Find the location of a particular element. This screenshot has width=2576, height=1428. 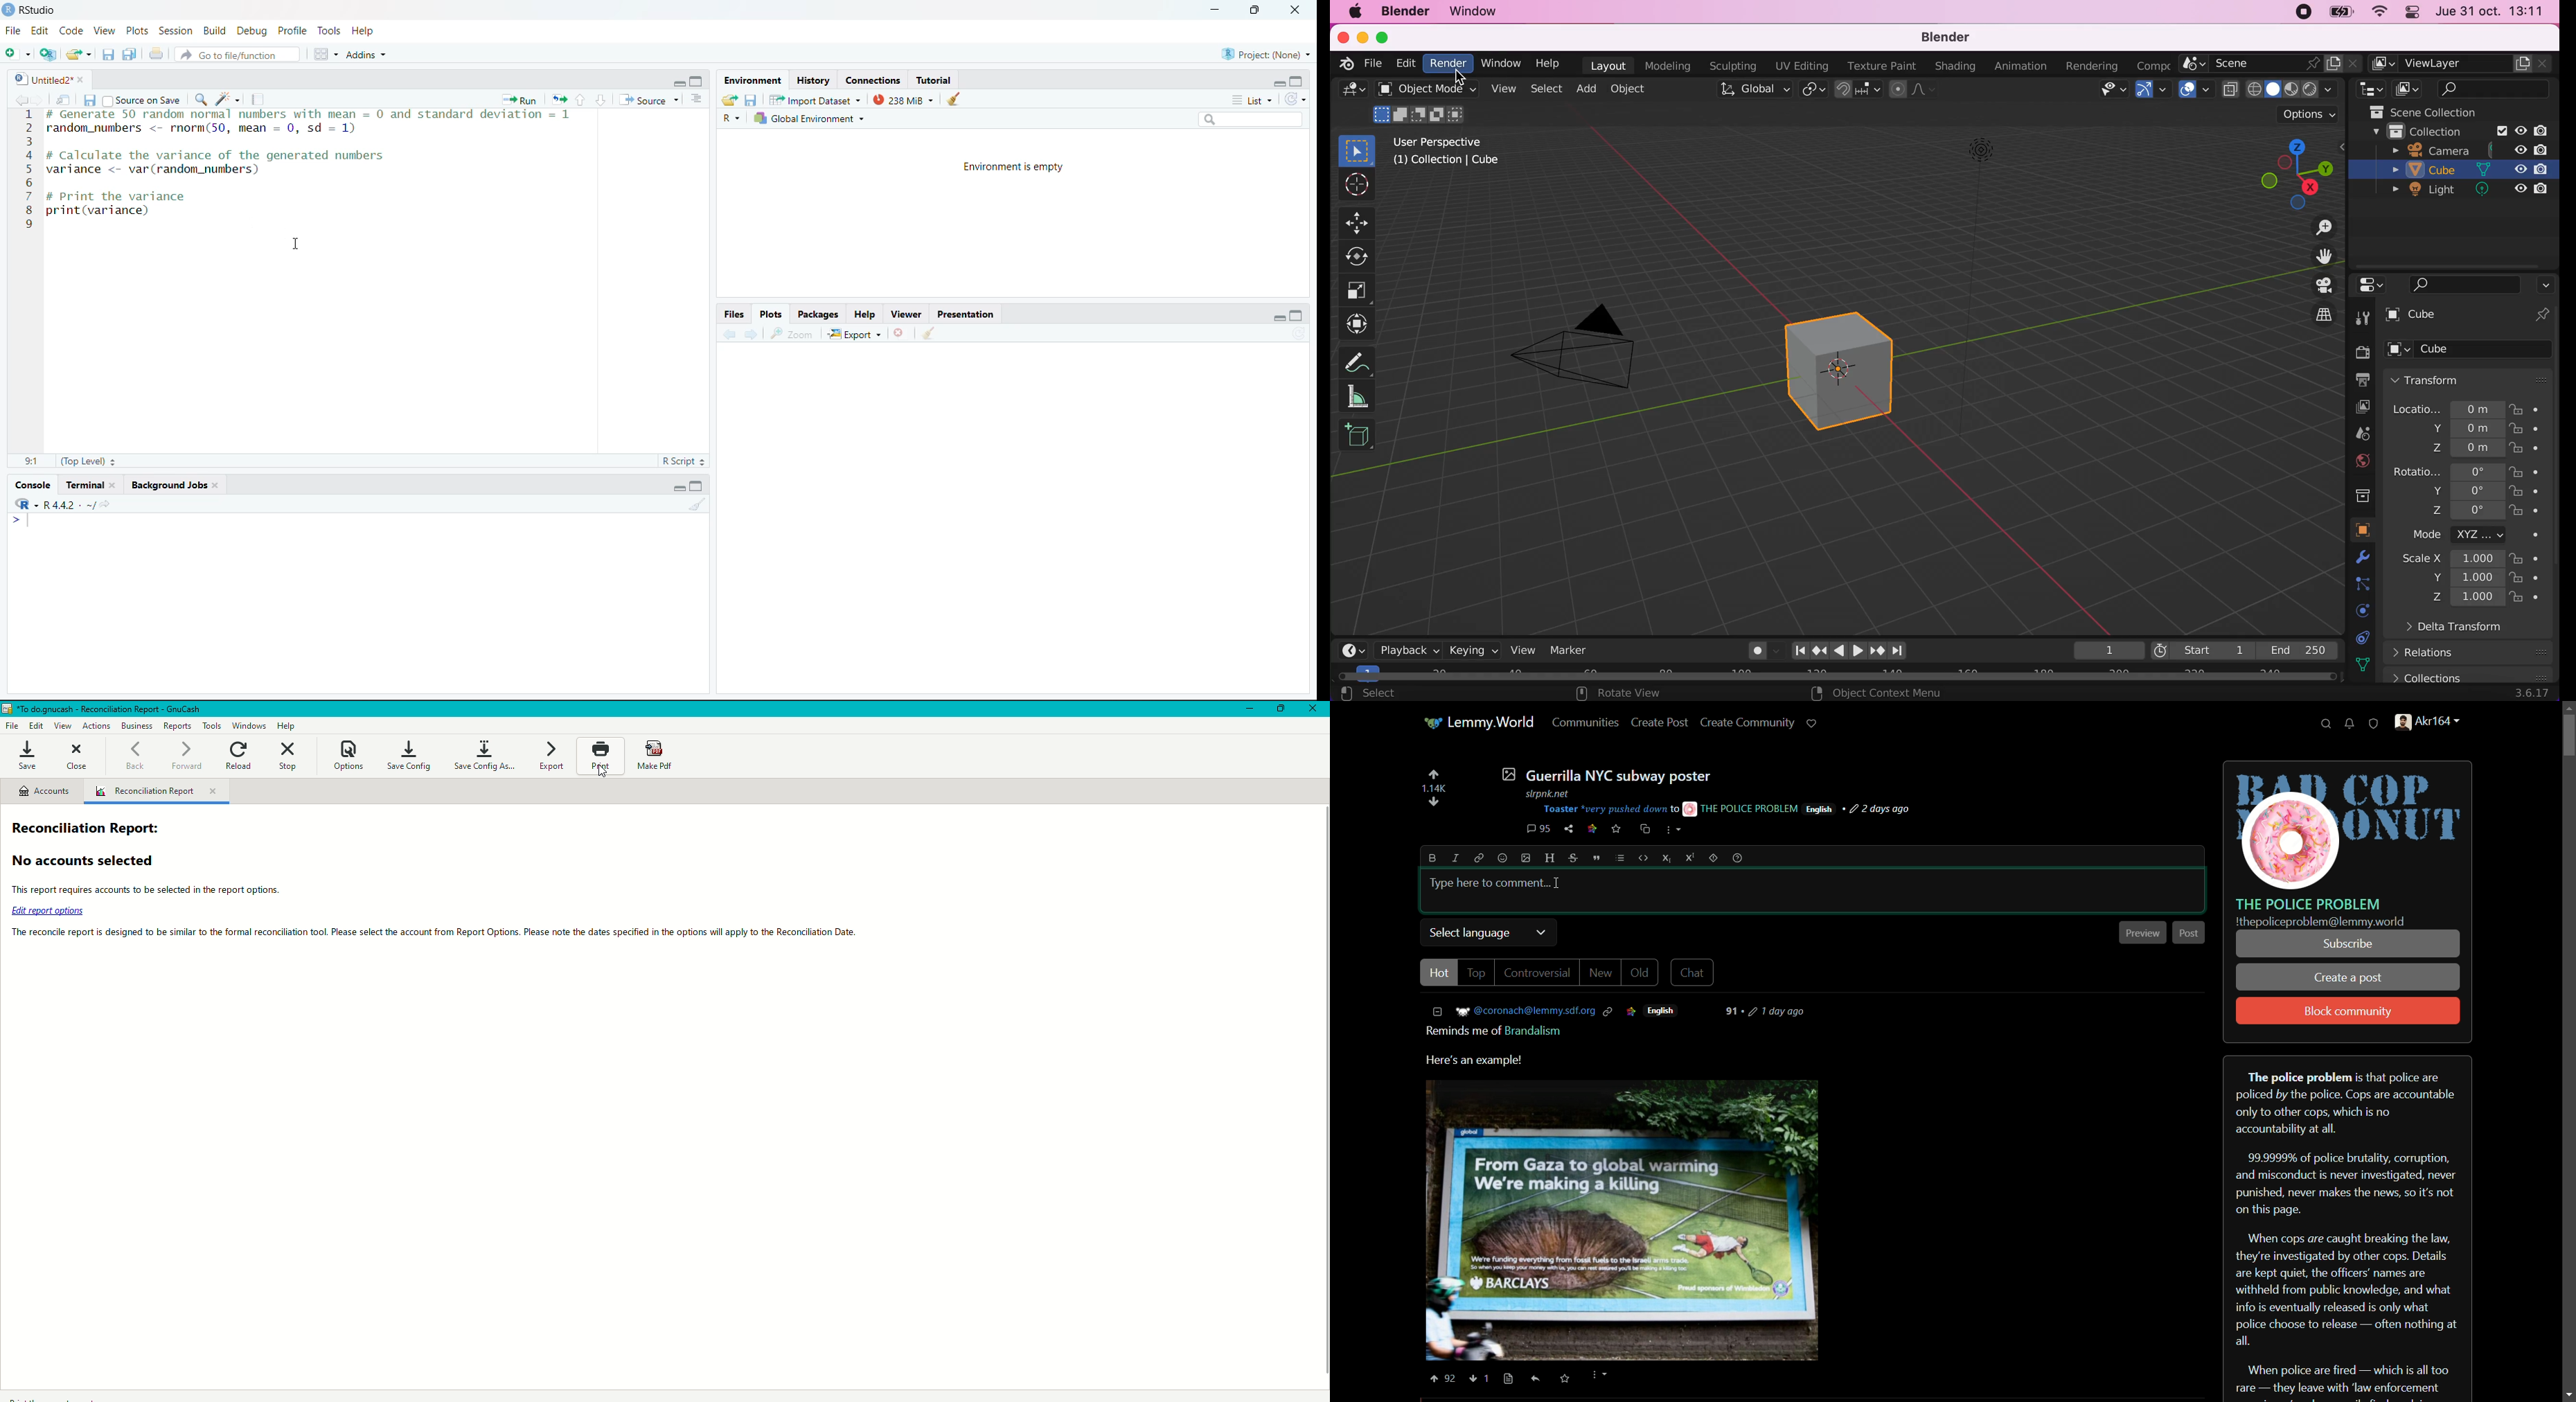

transform is located at coordinates (1354, 324).